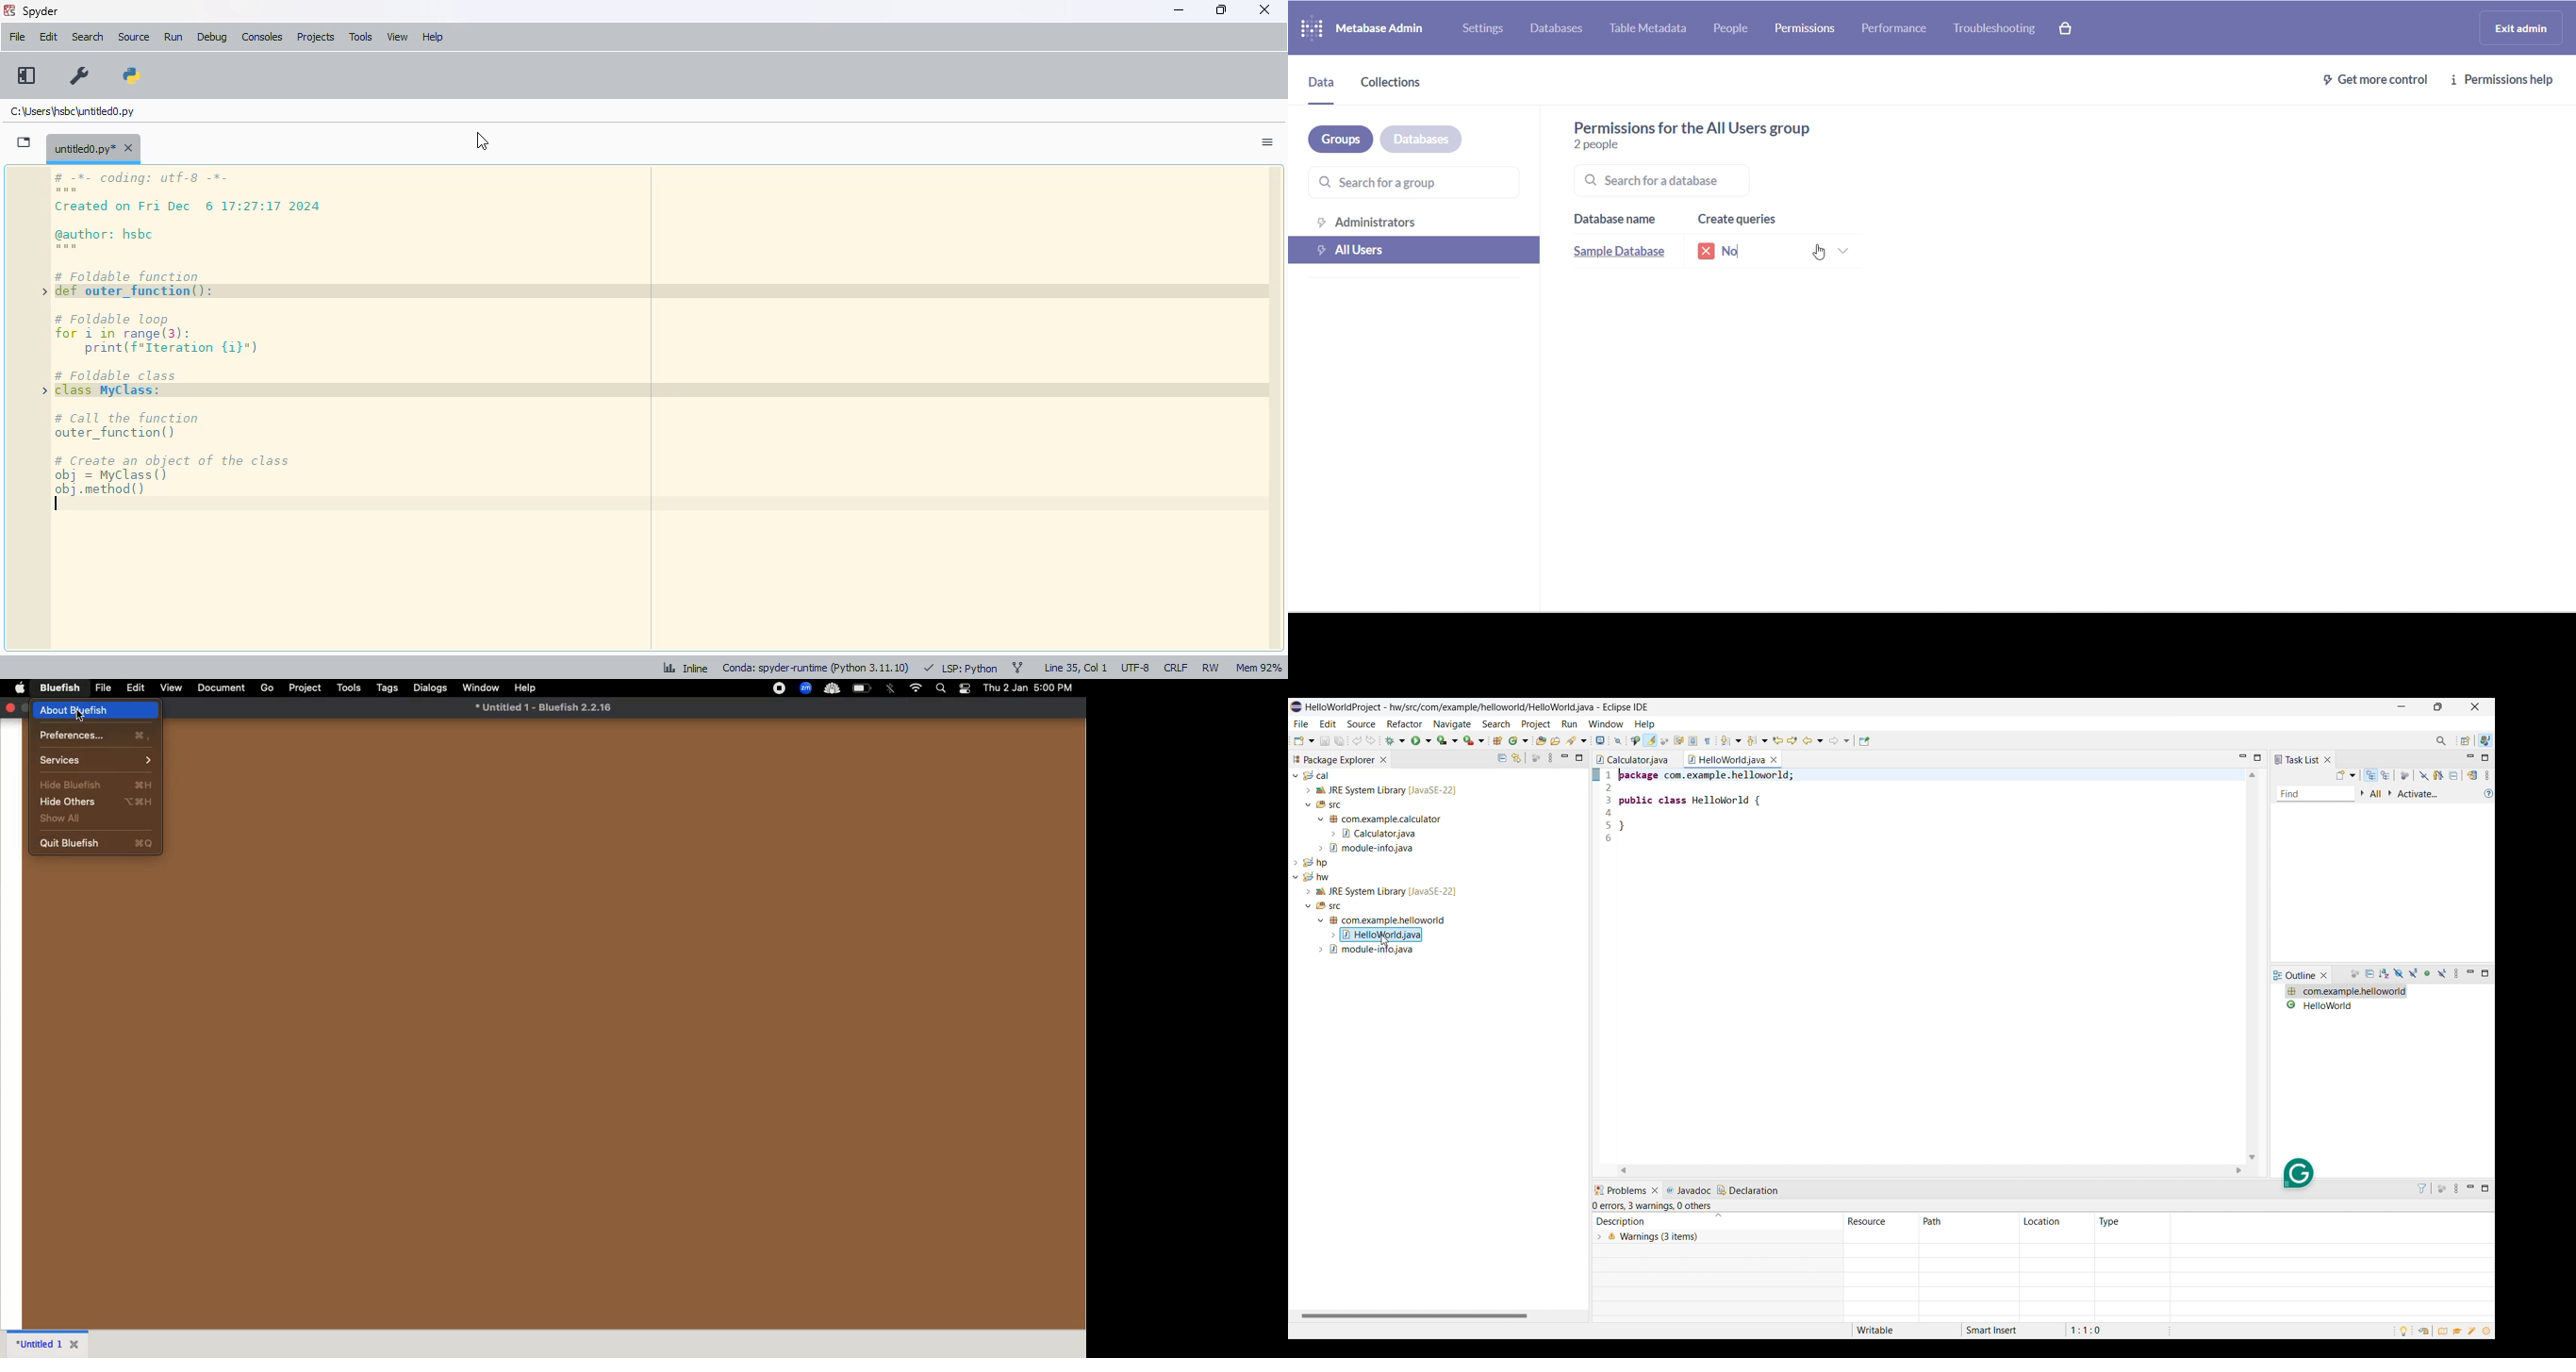 The width and height of the screenshot is (2576, 1372). I want to click on paid version, so click(2074, 28).